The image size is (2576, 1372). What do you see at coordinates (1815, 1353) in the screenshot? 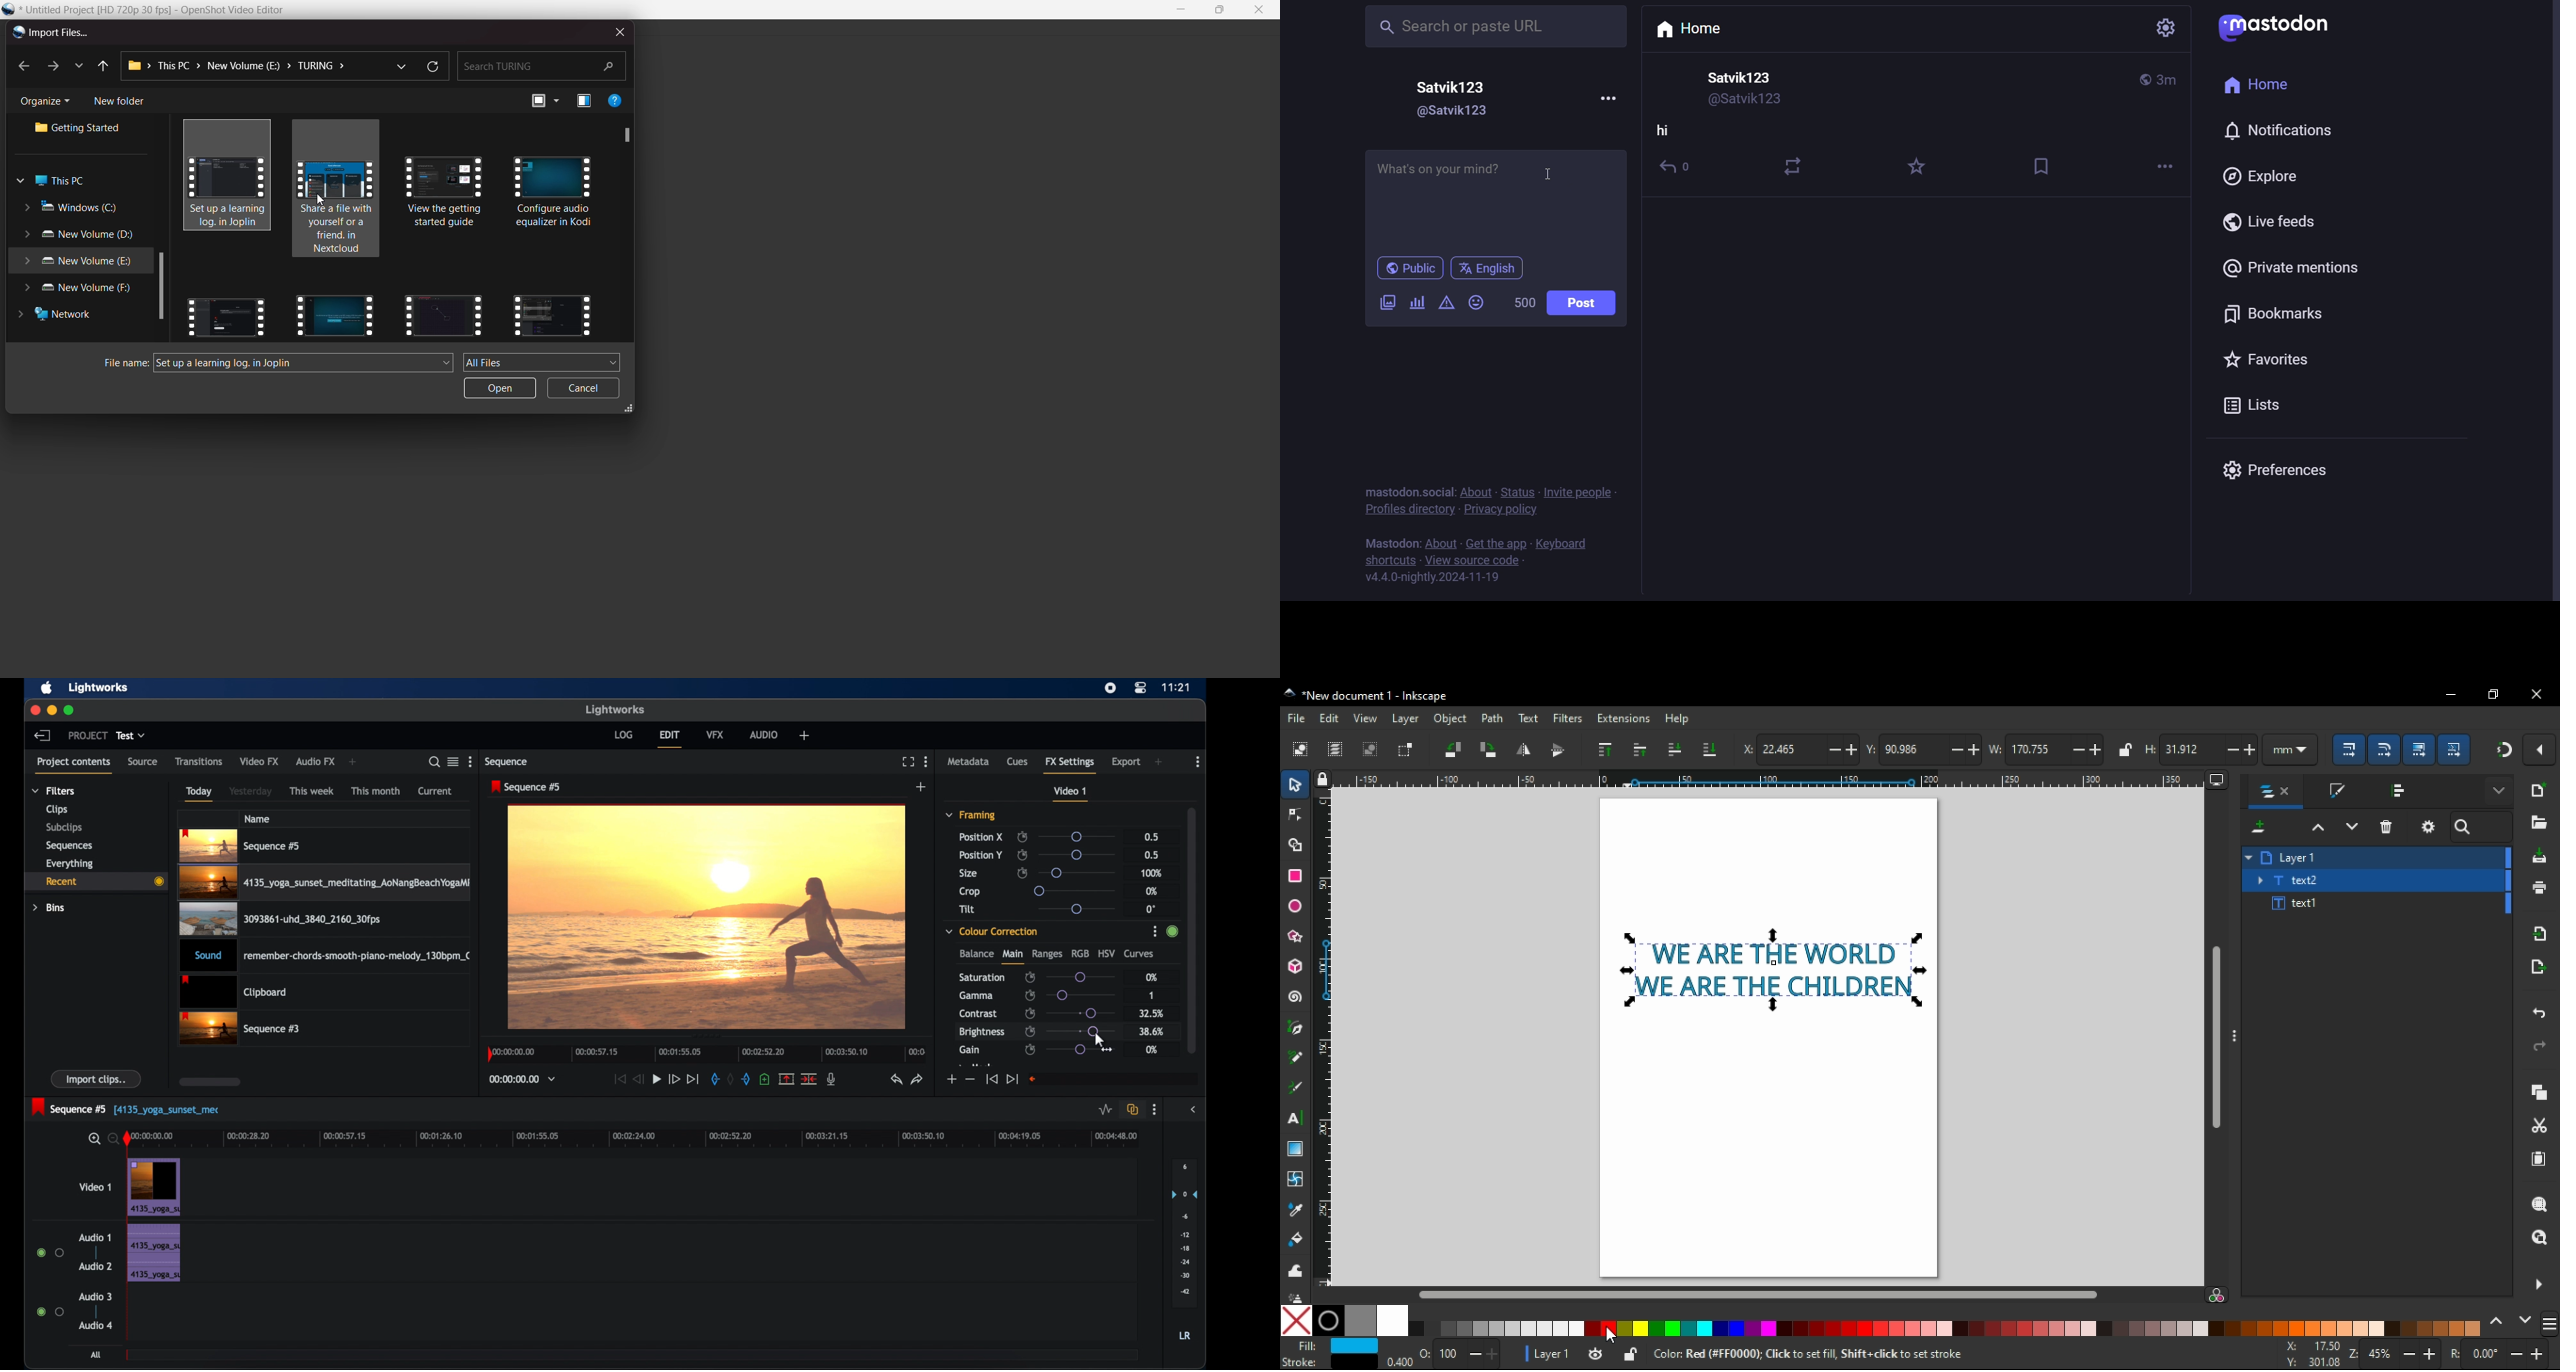
I see `keyboard shortcuts and usage hints` at bounding box center [1815, 1353].